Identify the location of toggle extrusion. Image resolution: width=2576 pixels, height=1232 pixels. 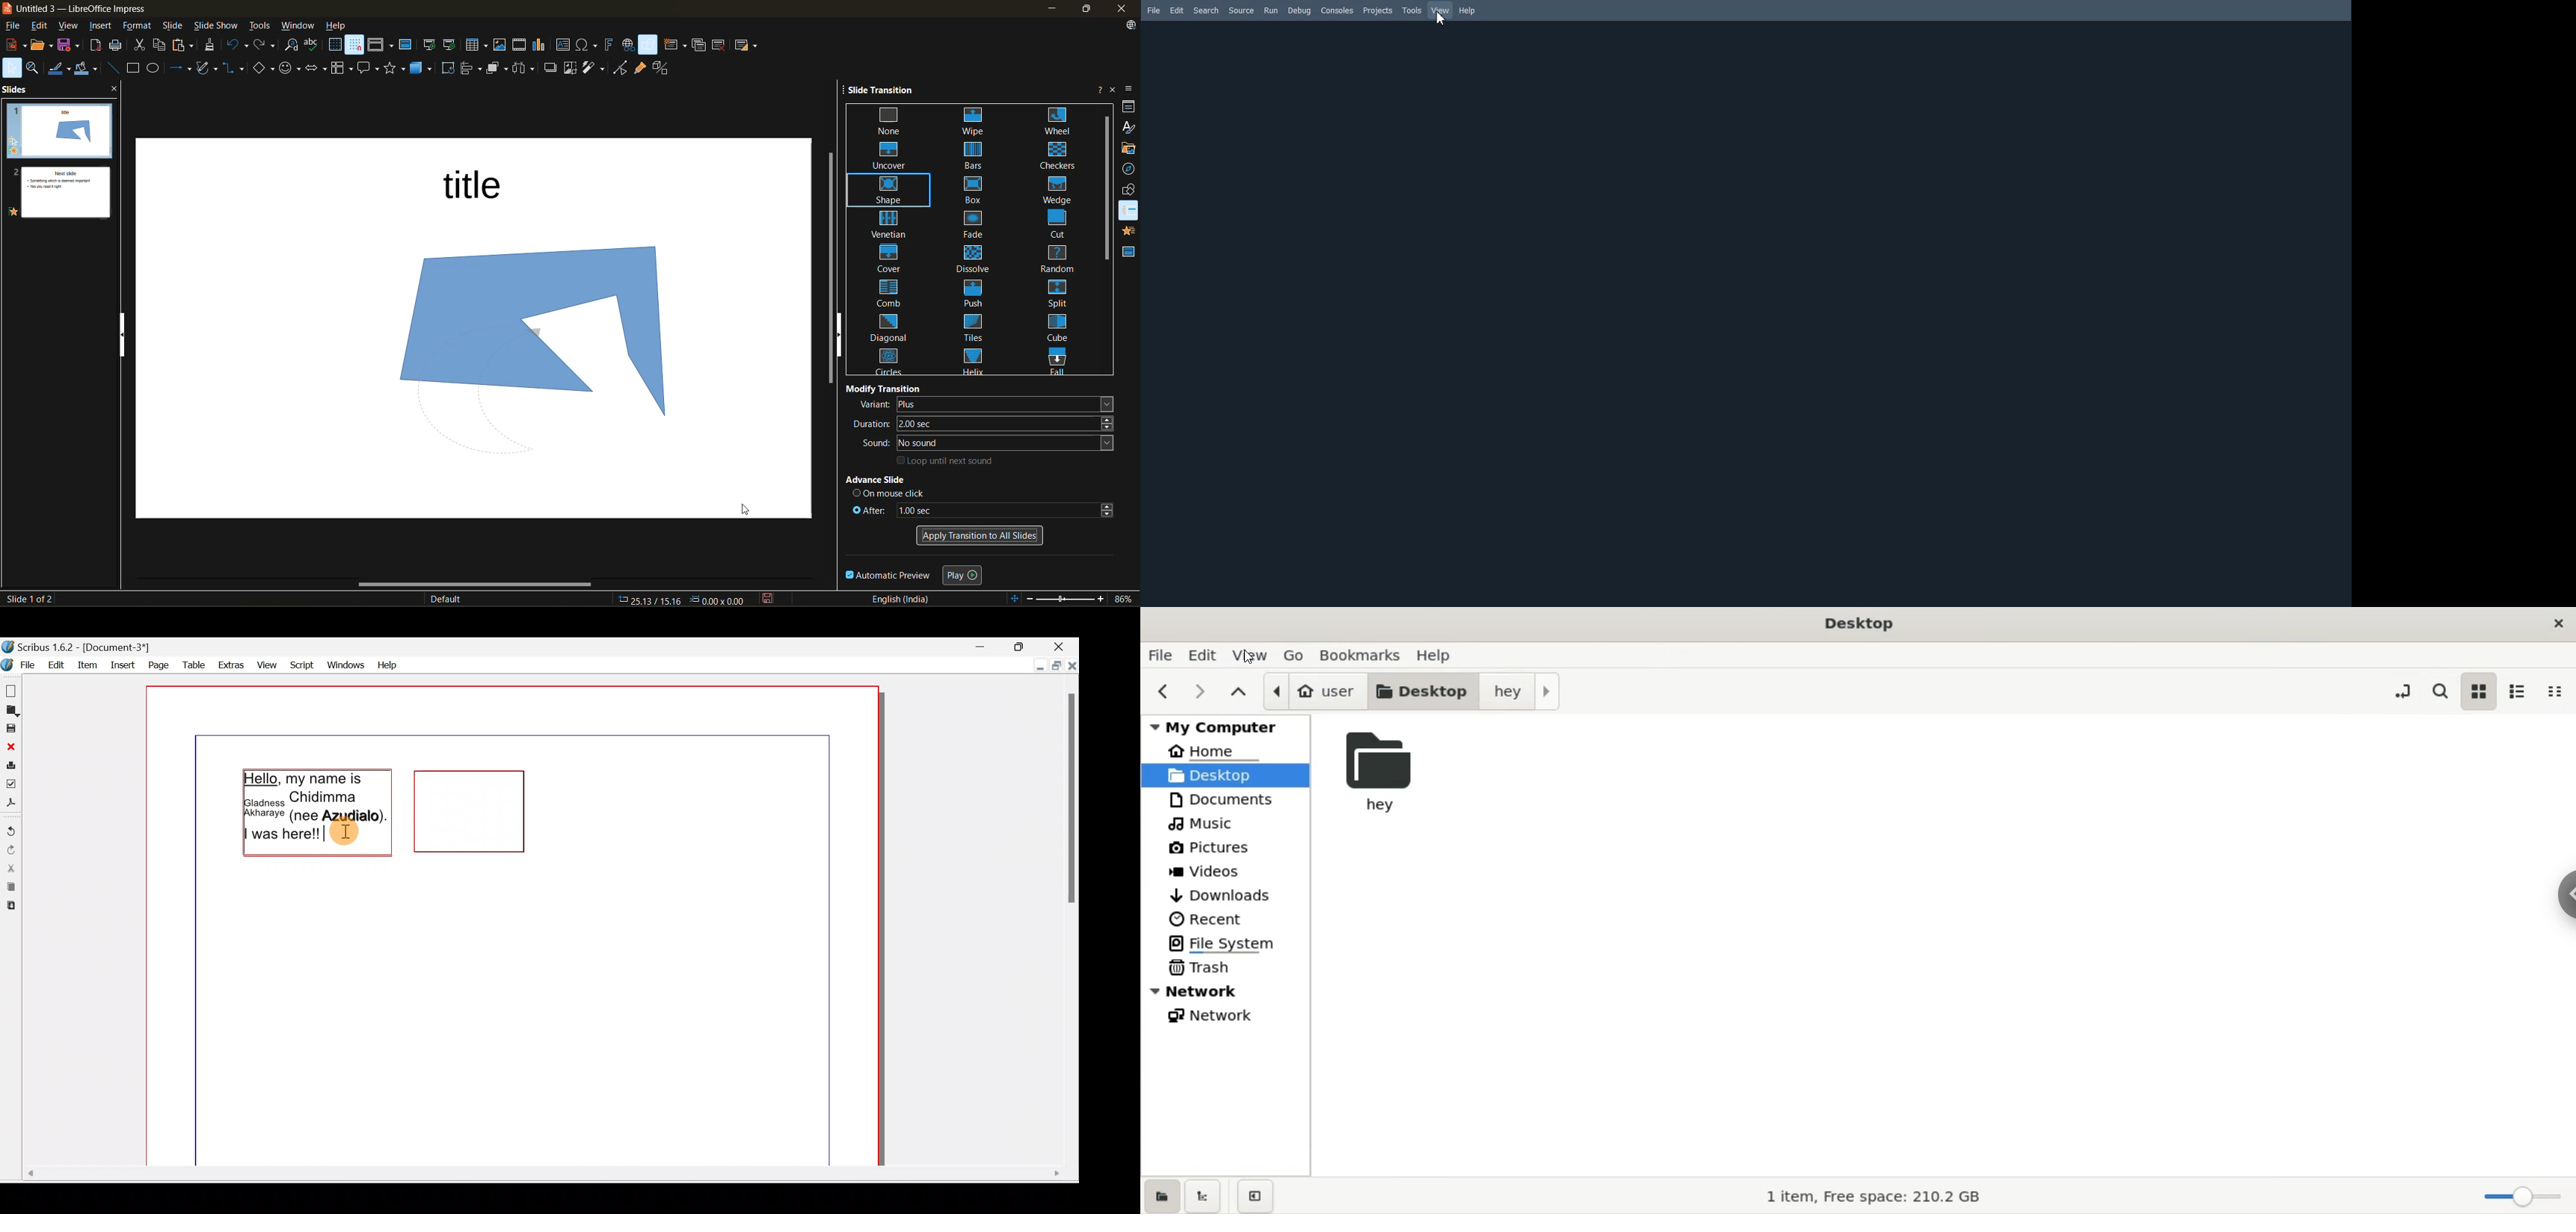
(665, 68).